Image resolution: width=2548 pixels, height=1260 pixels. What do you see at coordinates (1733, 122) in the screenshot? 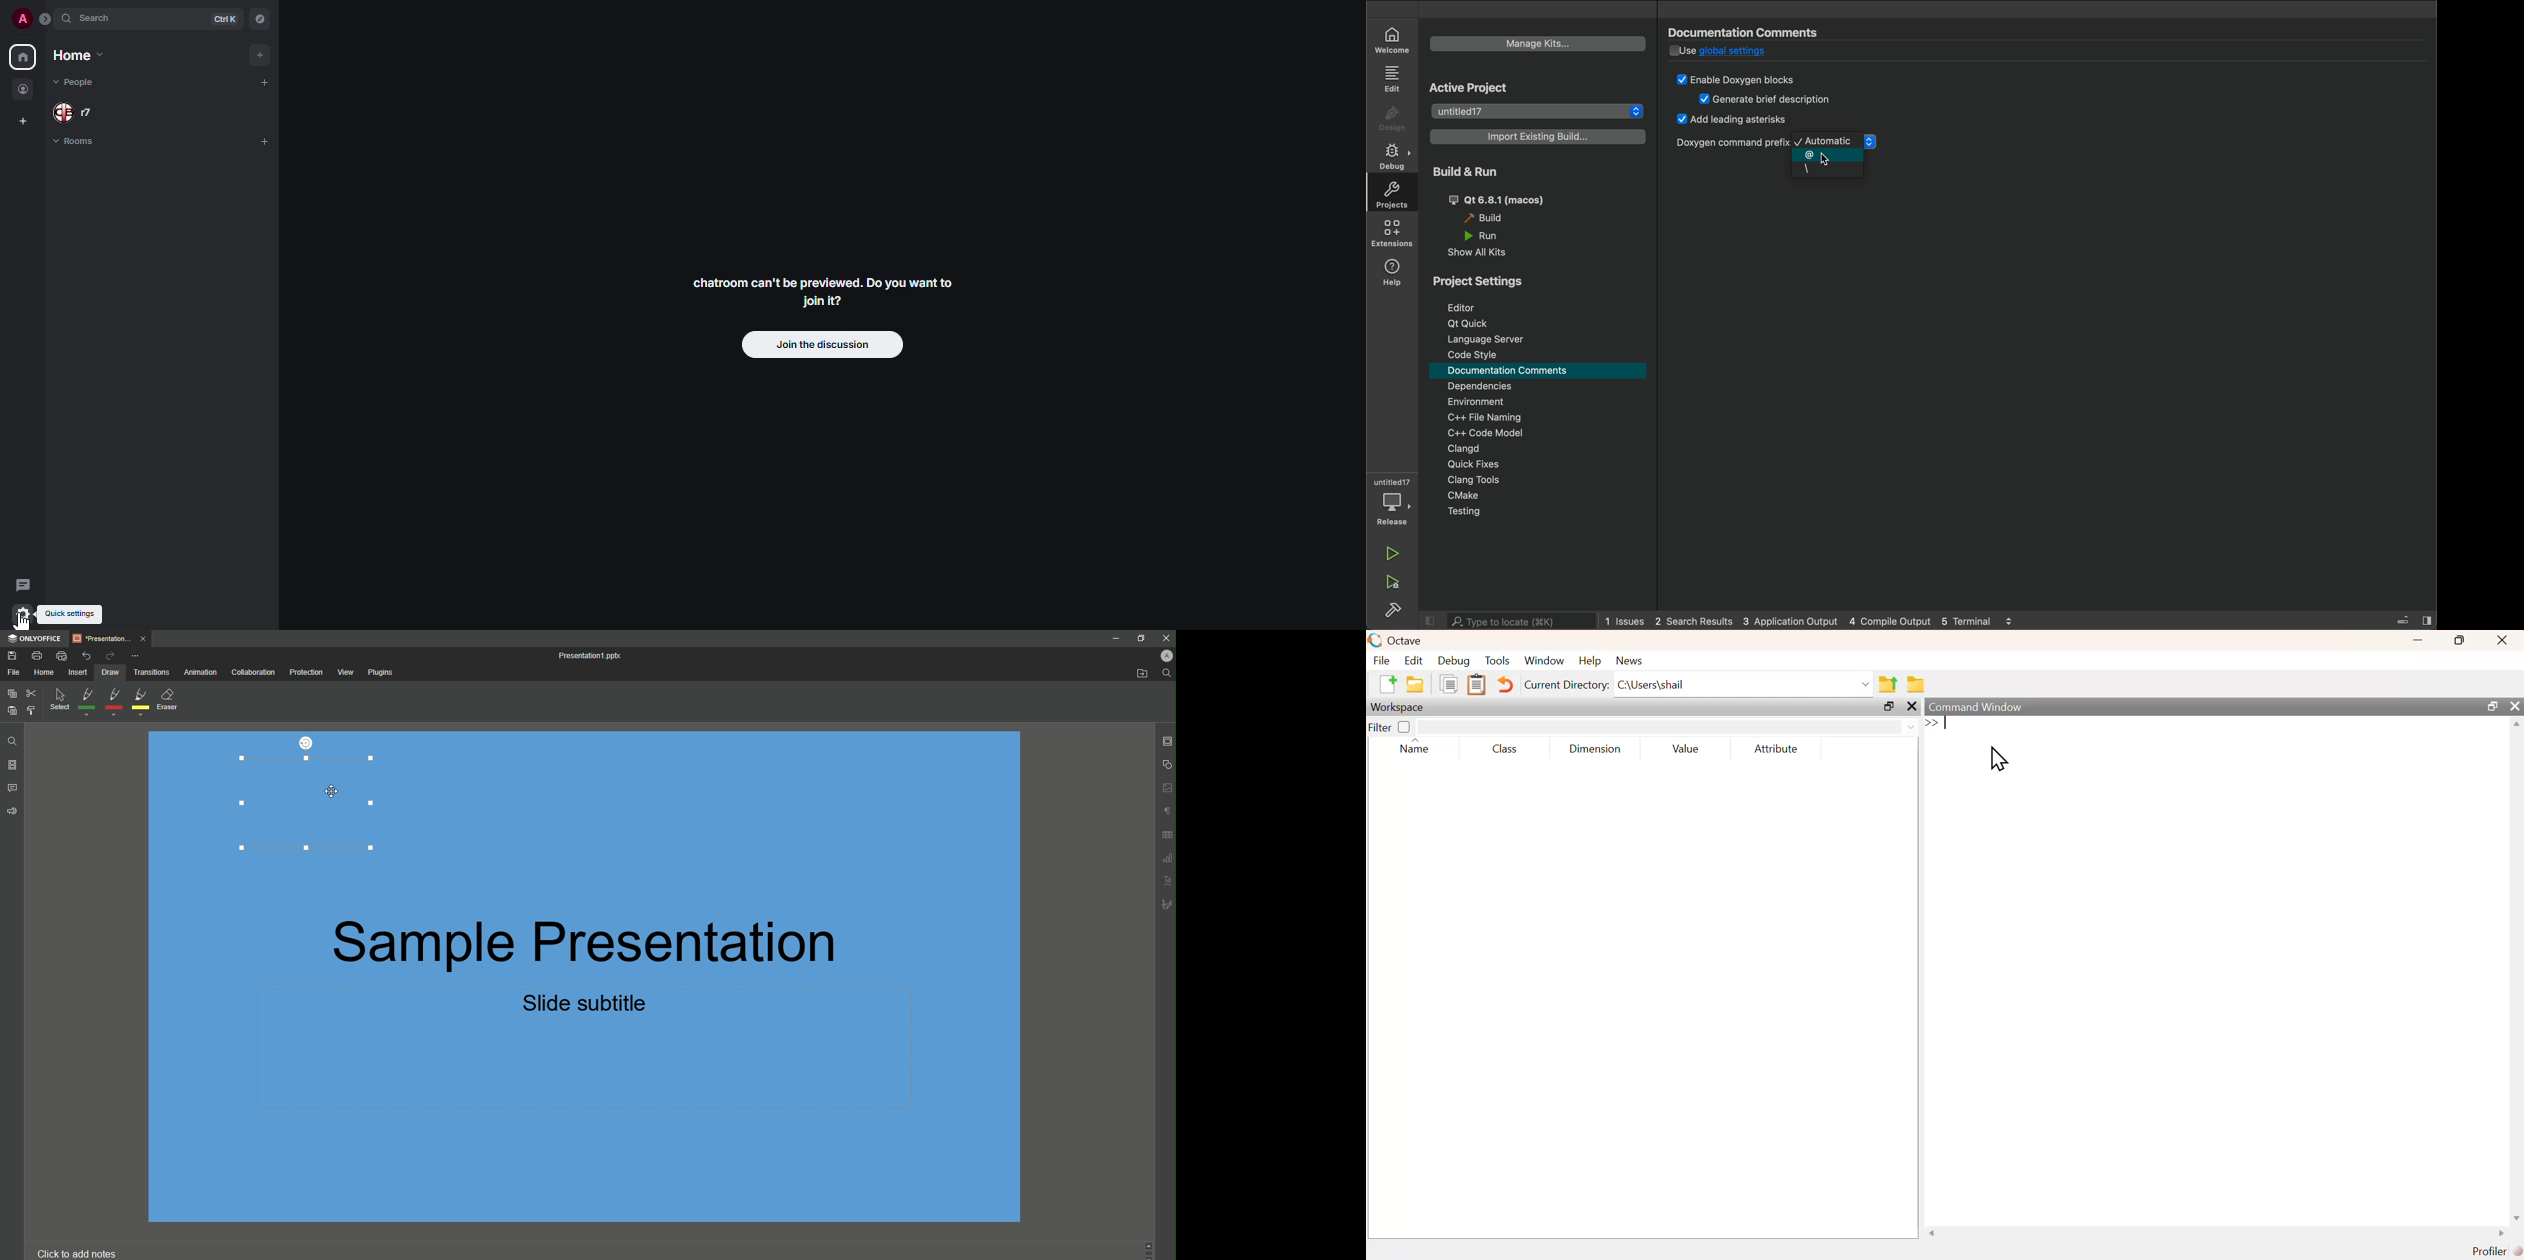
I see `add astricks` at bounding box center [1733, 122].